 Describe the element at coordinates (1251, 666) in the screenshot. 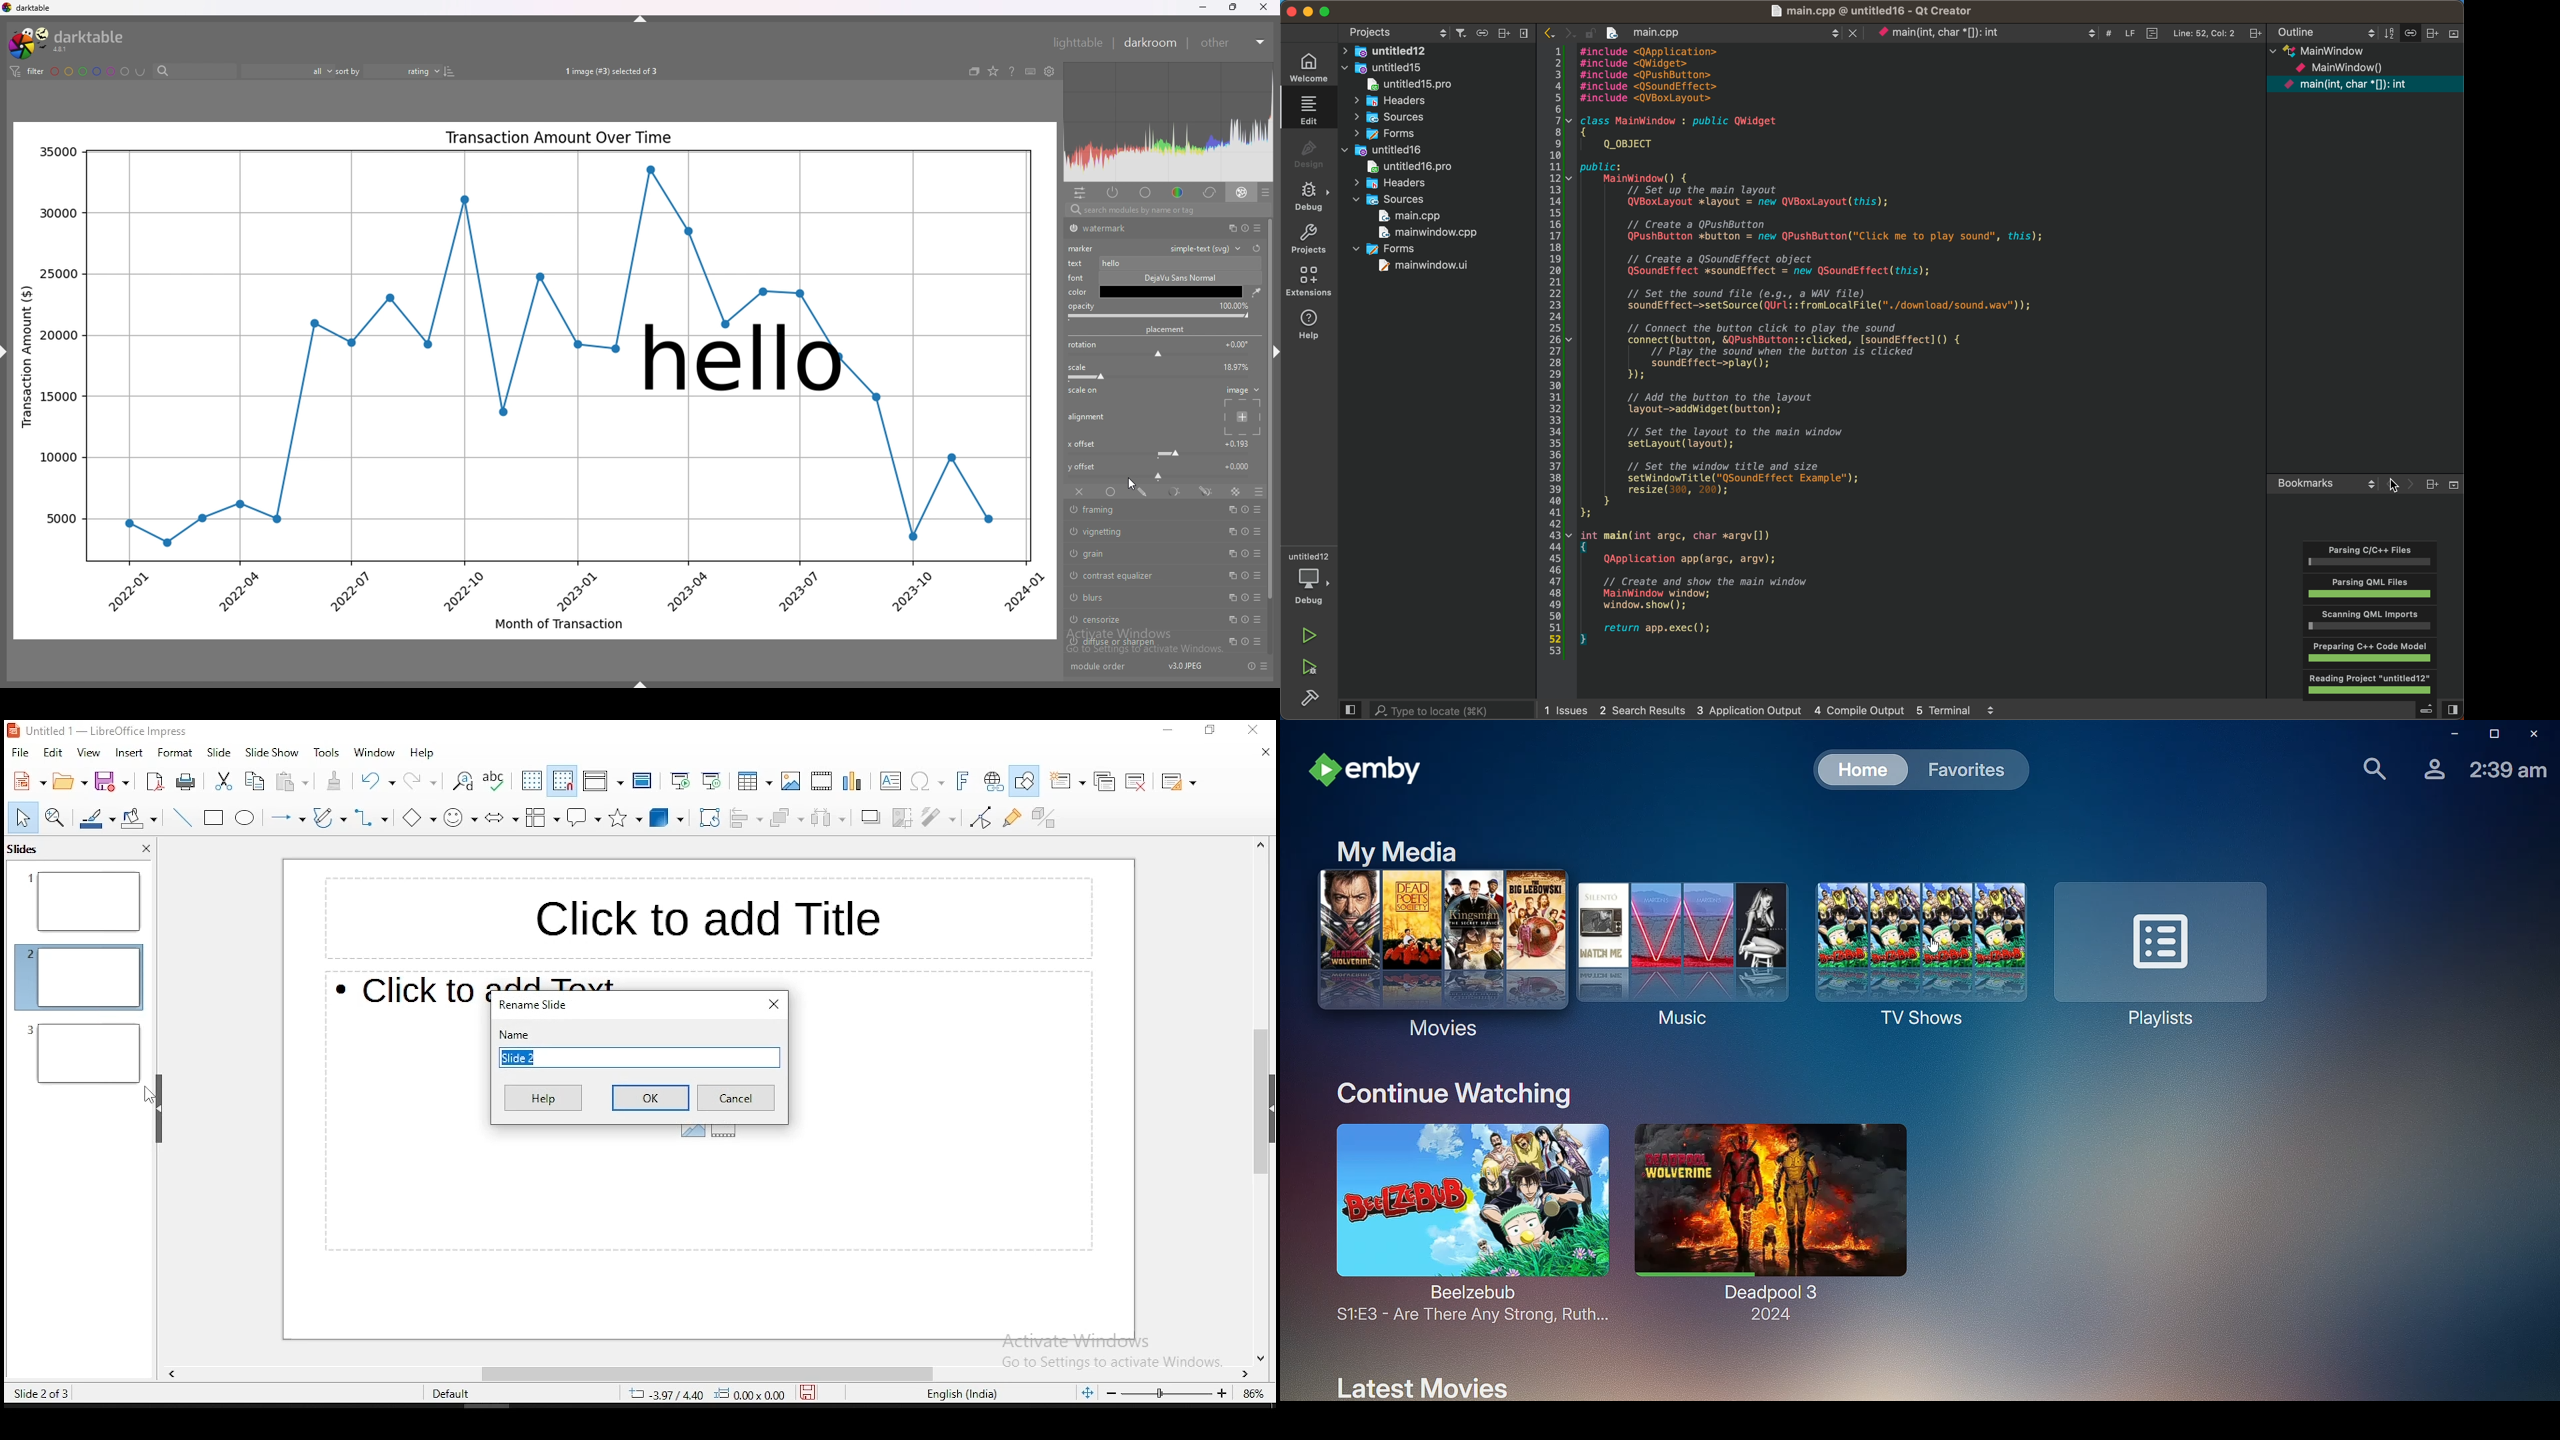

I see `reset` at that location.